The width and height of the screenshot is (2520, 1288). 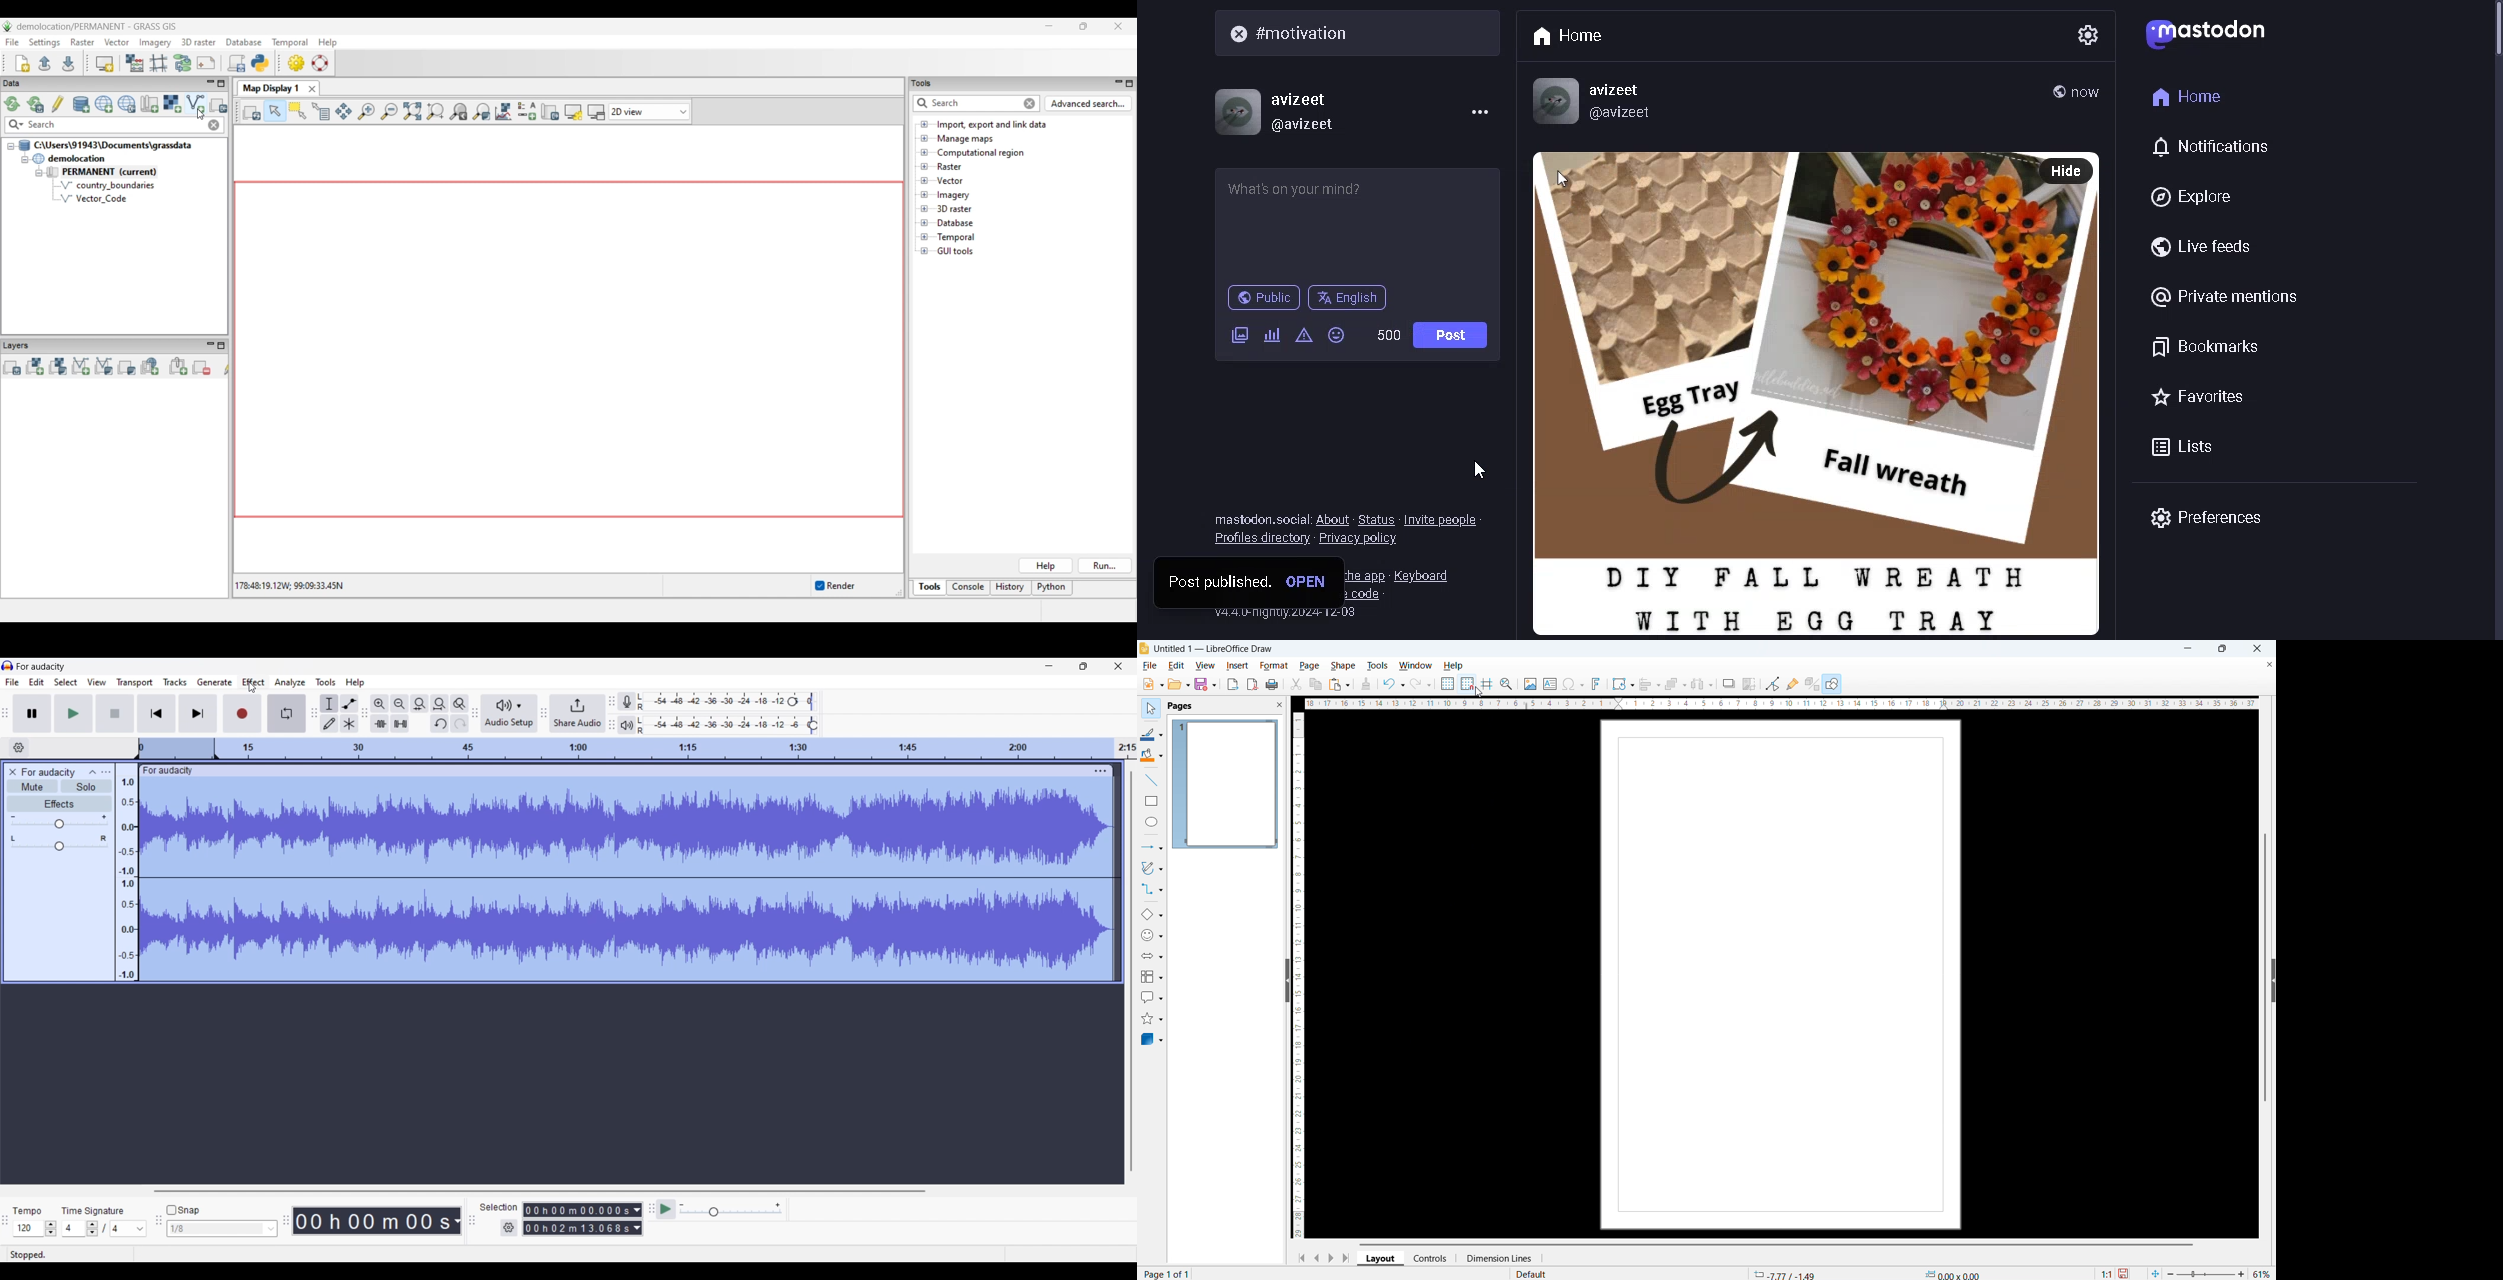 What do you see at coordinates (1152, 956) in the screenshot?
I see `block arrows` at bounding box center [1152, 956].